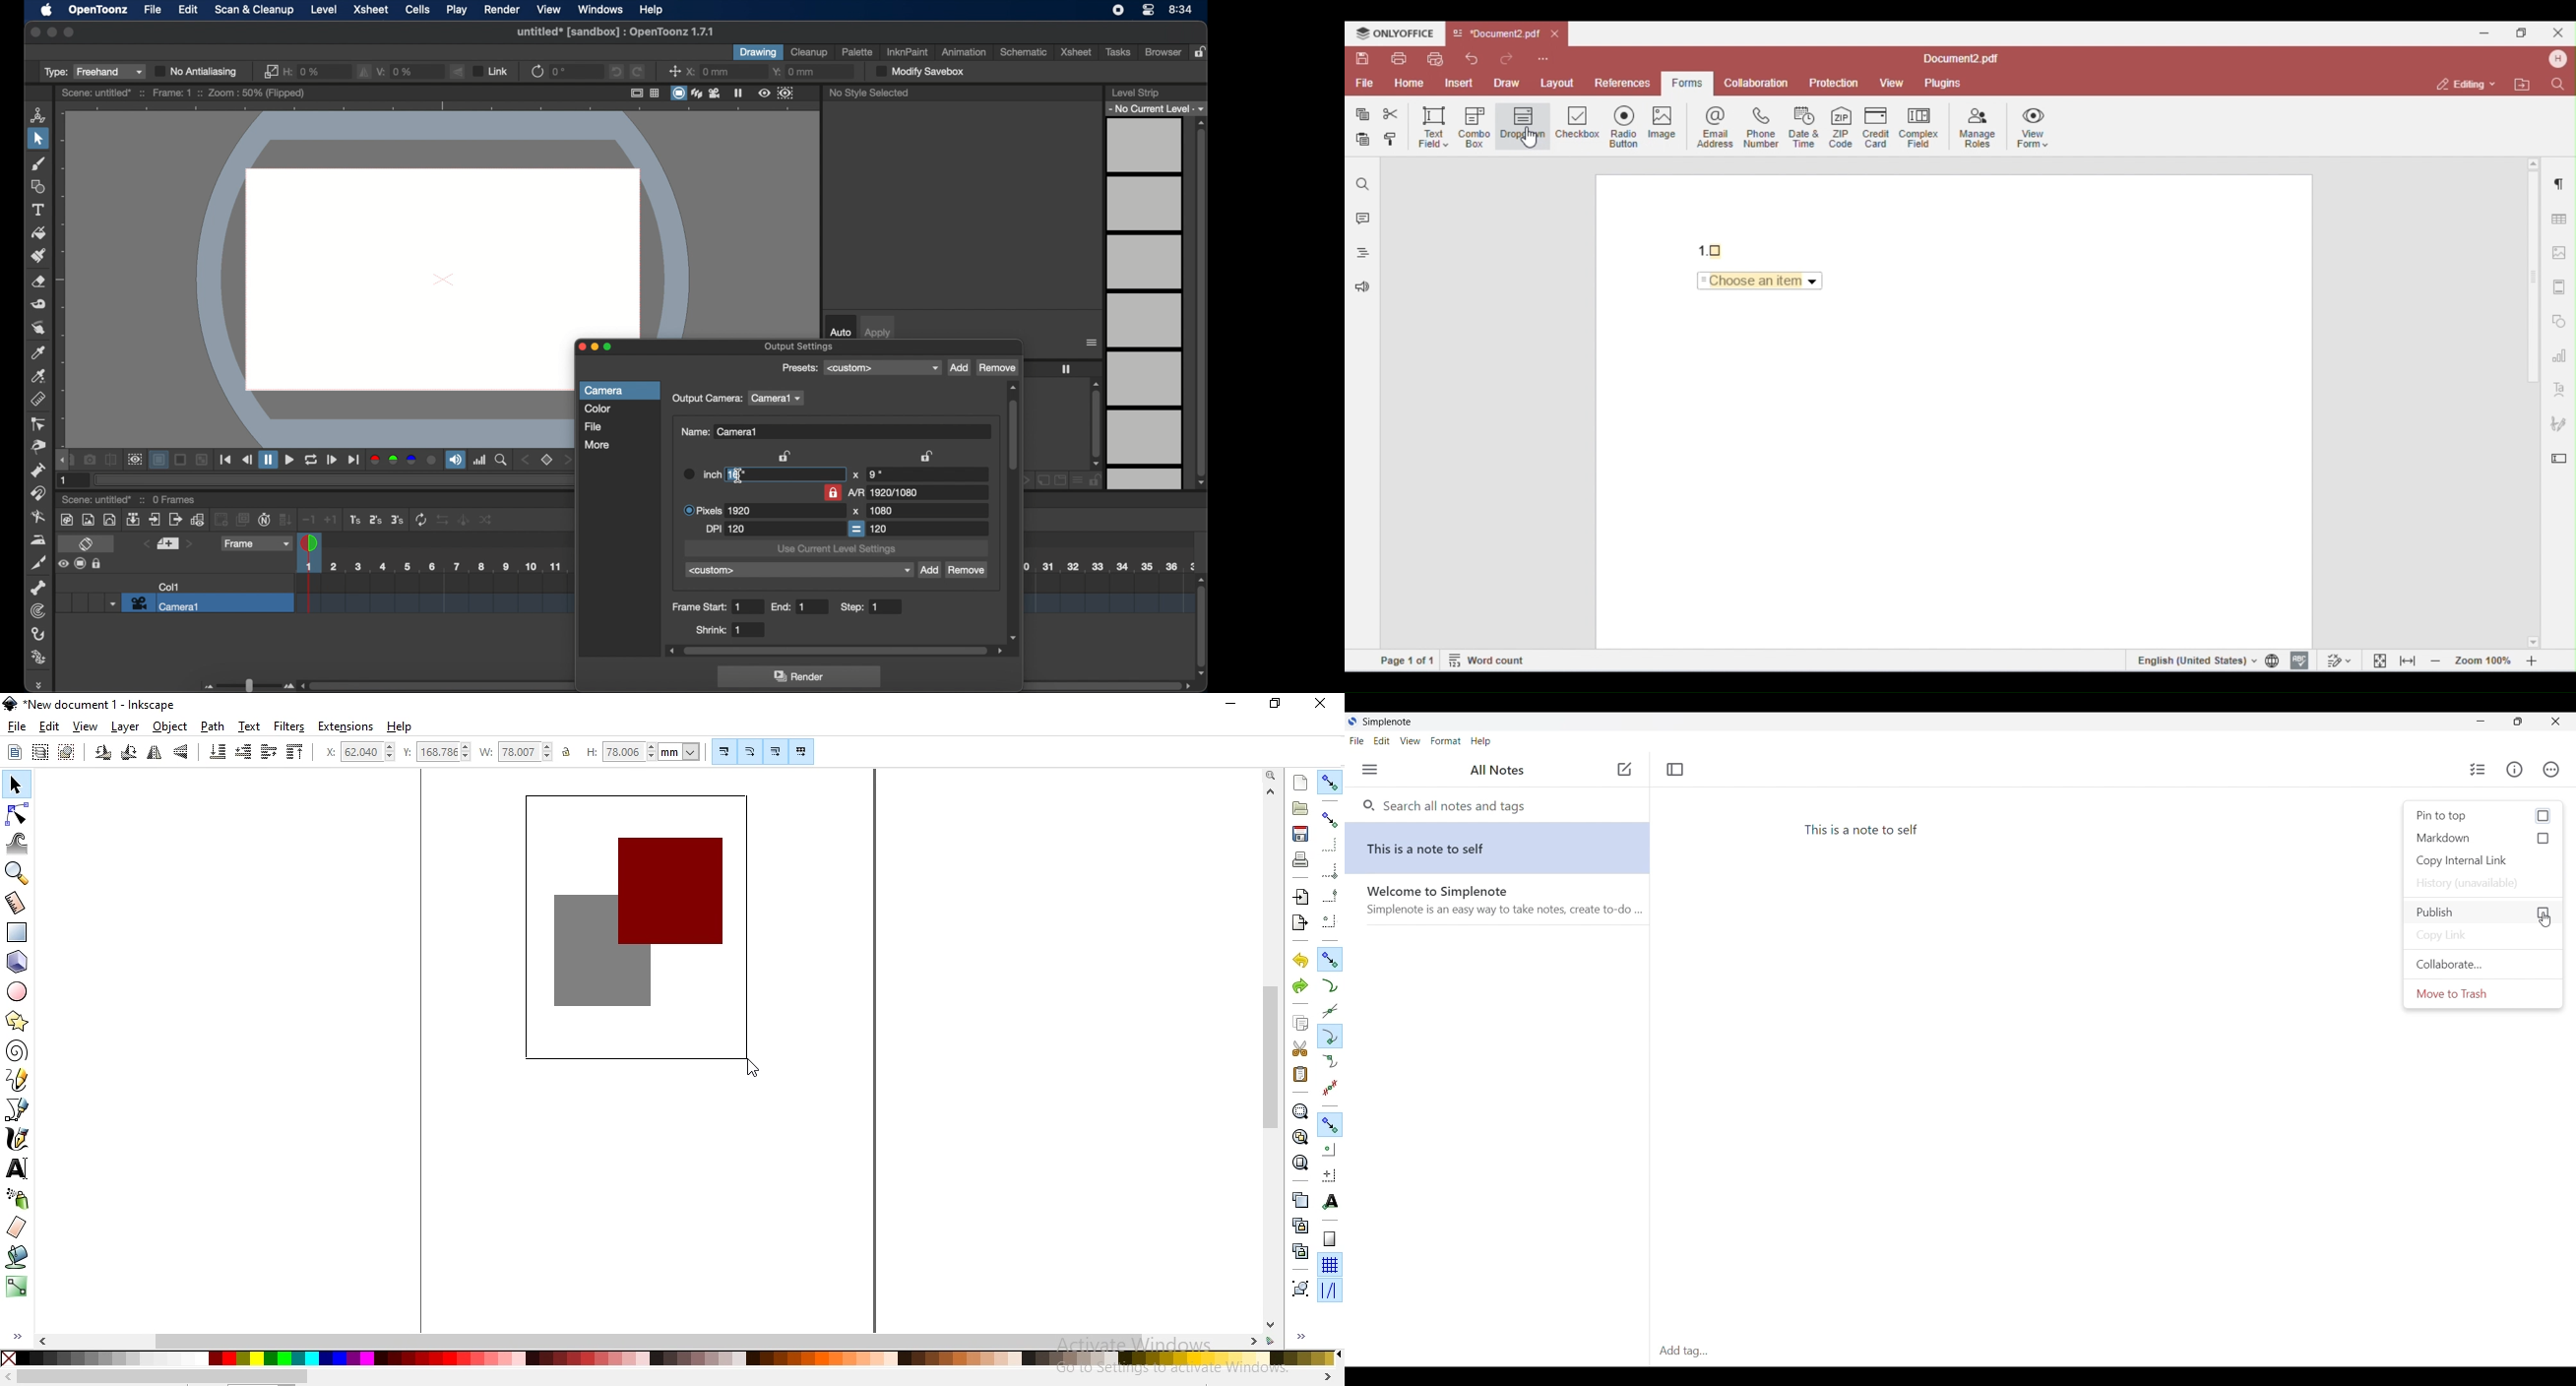 Image resolution: width=2576 pixels, height=1400 pixels. I want to click on lock, so click(1202, 53).